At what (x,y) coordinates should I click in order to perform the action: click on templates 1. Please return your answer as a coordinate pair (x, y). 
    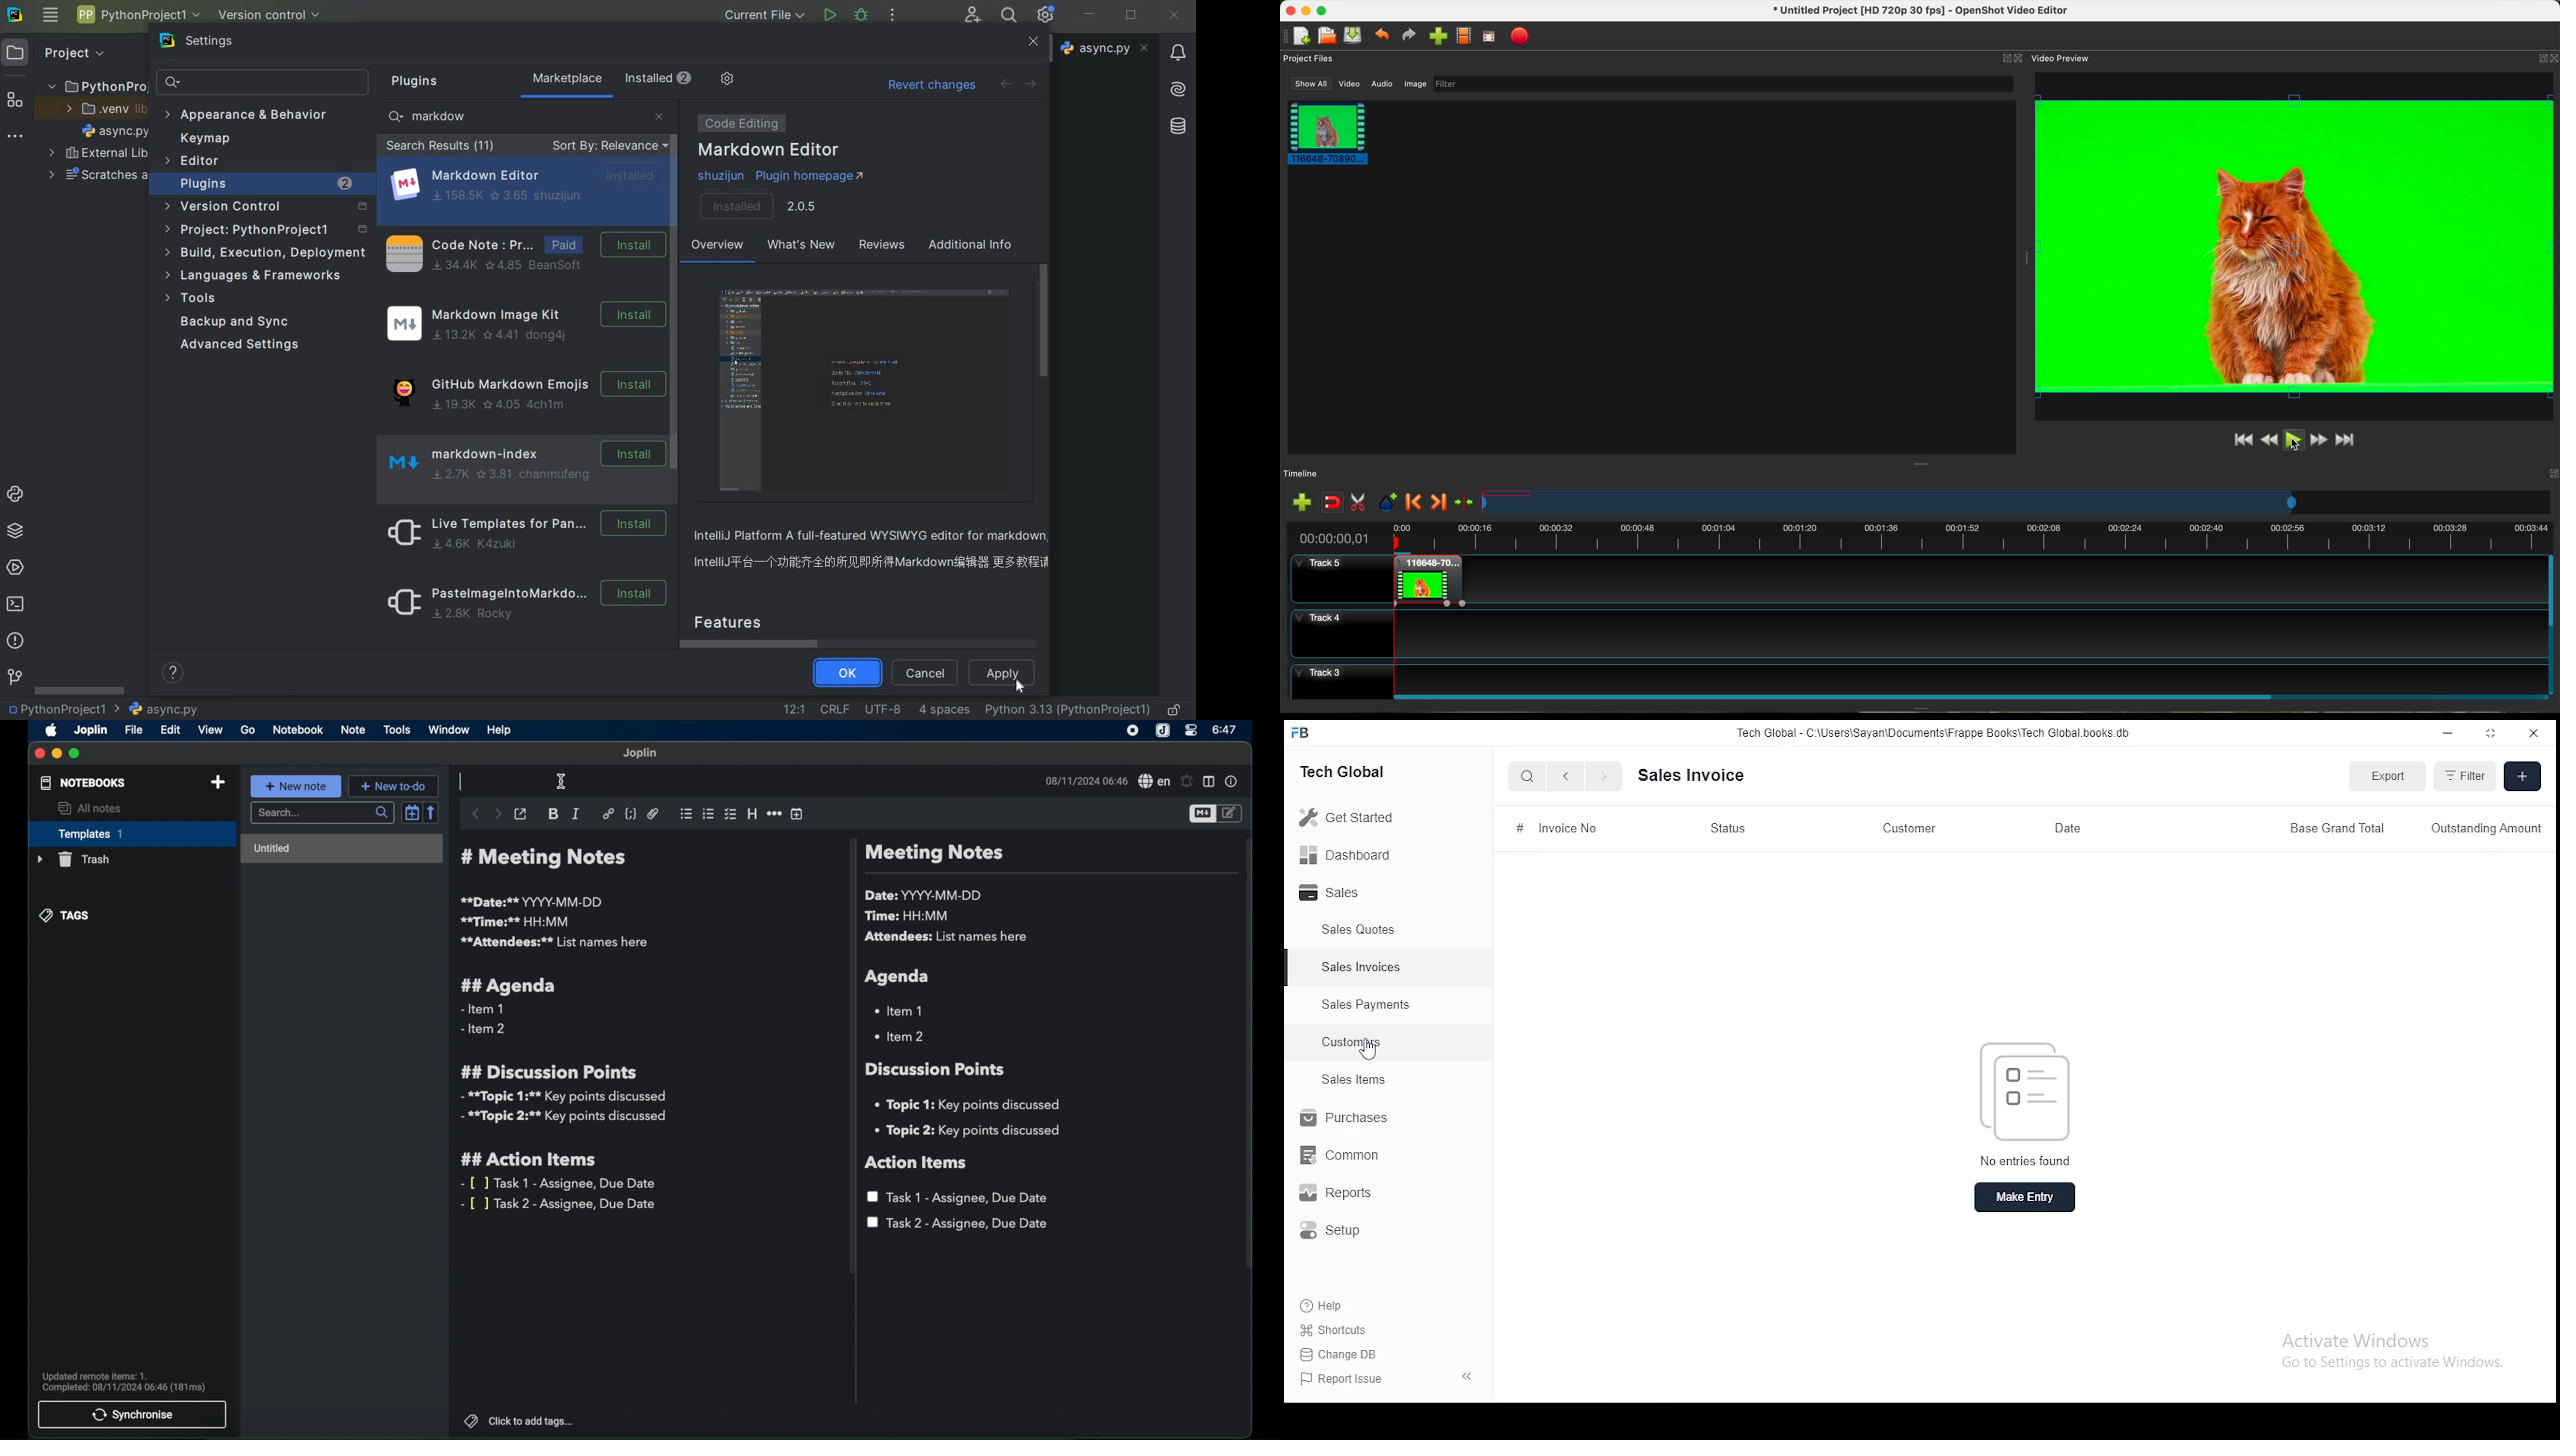
    Looking at the image, I should click on (130, 833).